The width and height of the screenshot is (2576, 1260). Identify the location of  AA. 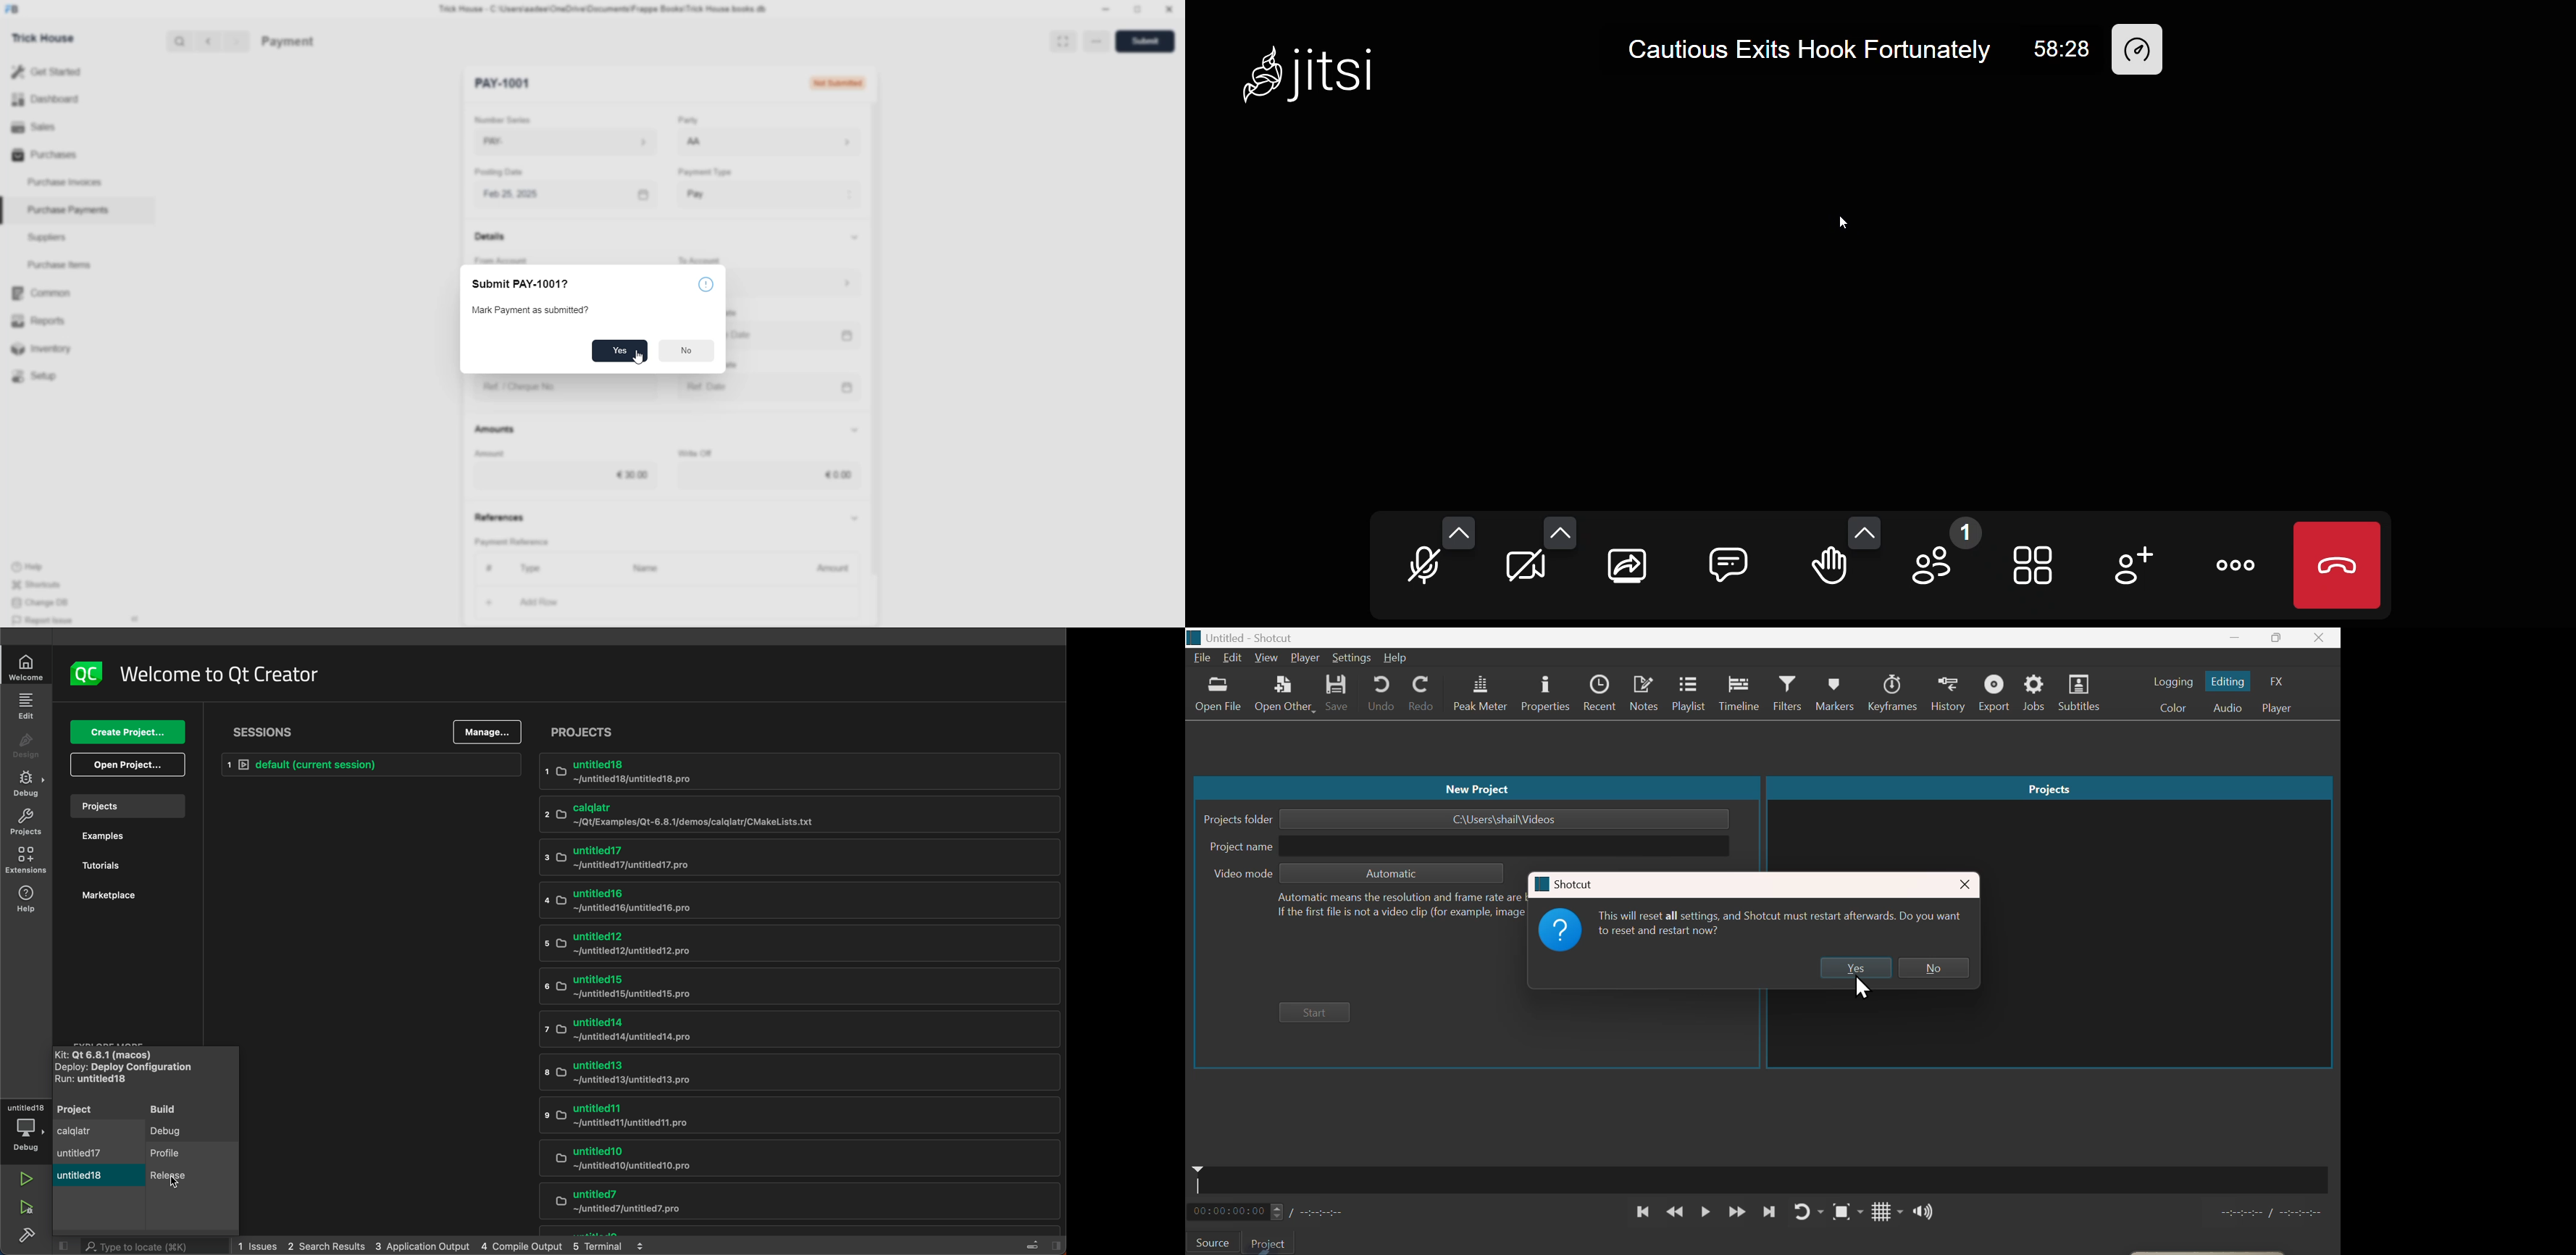
(698, 143).